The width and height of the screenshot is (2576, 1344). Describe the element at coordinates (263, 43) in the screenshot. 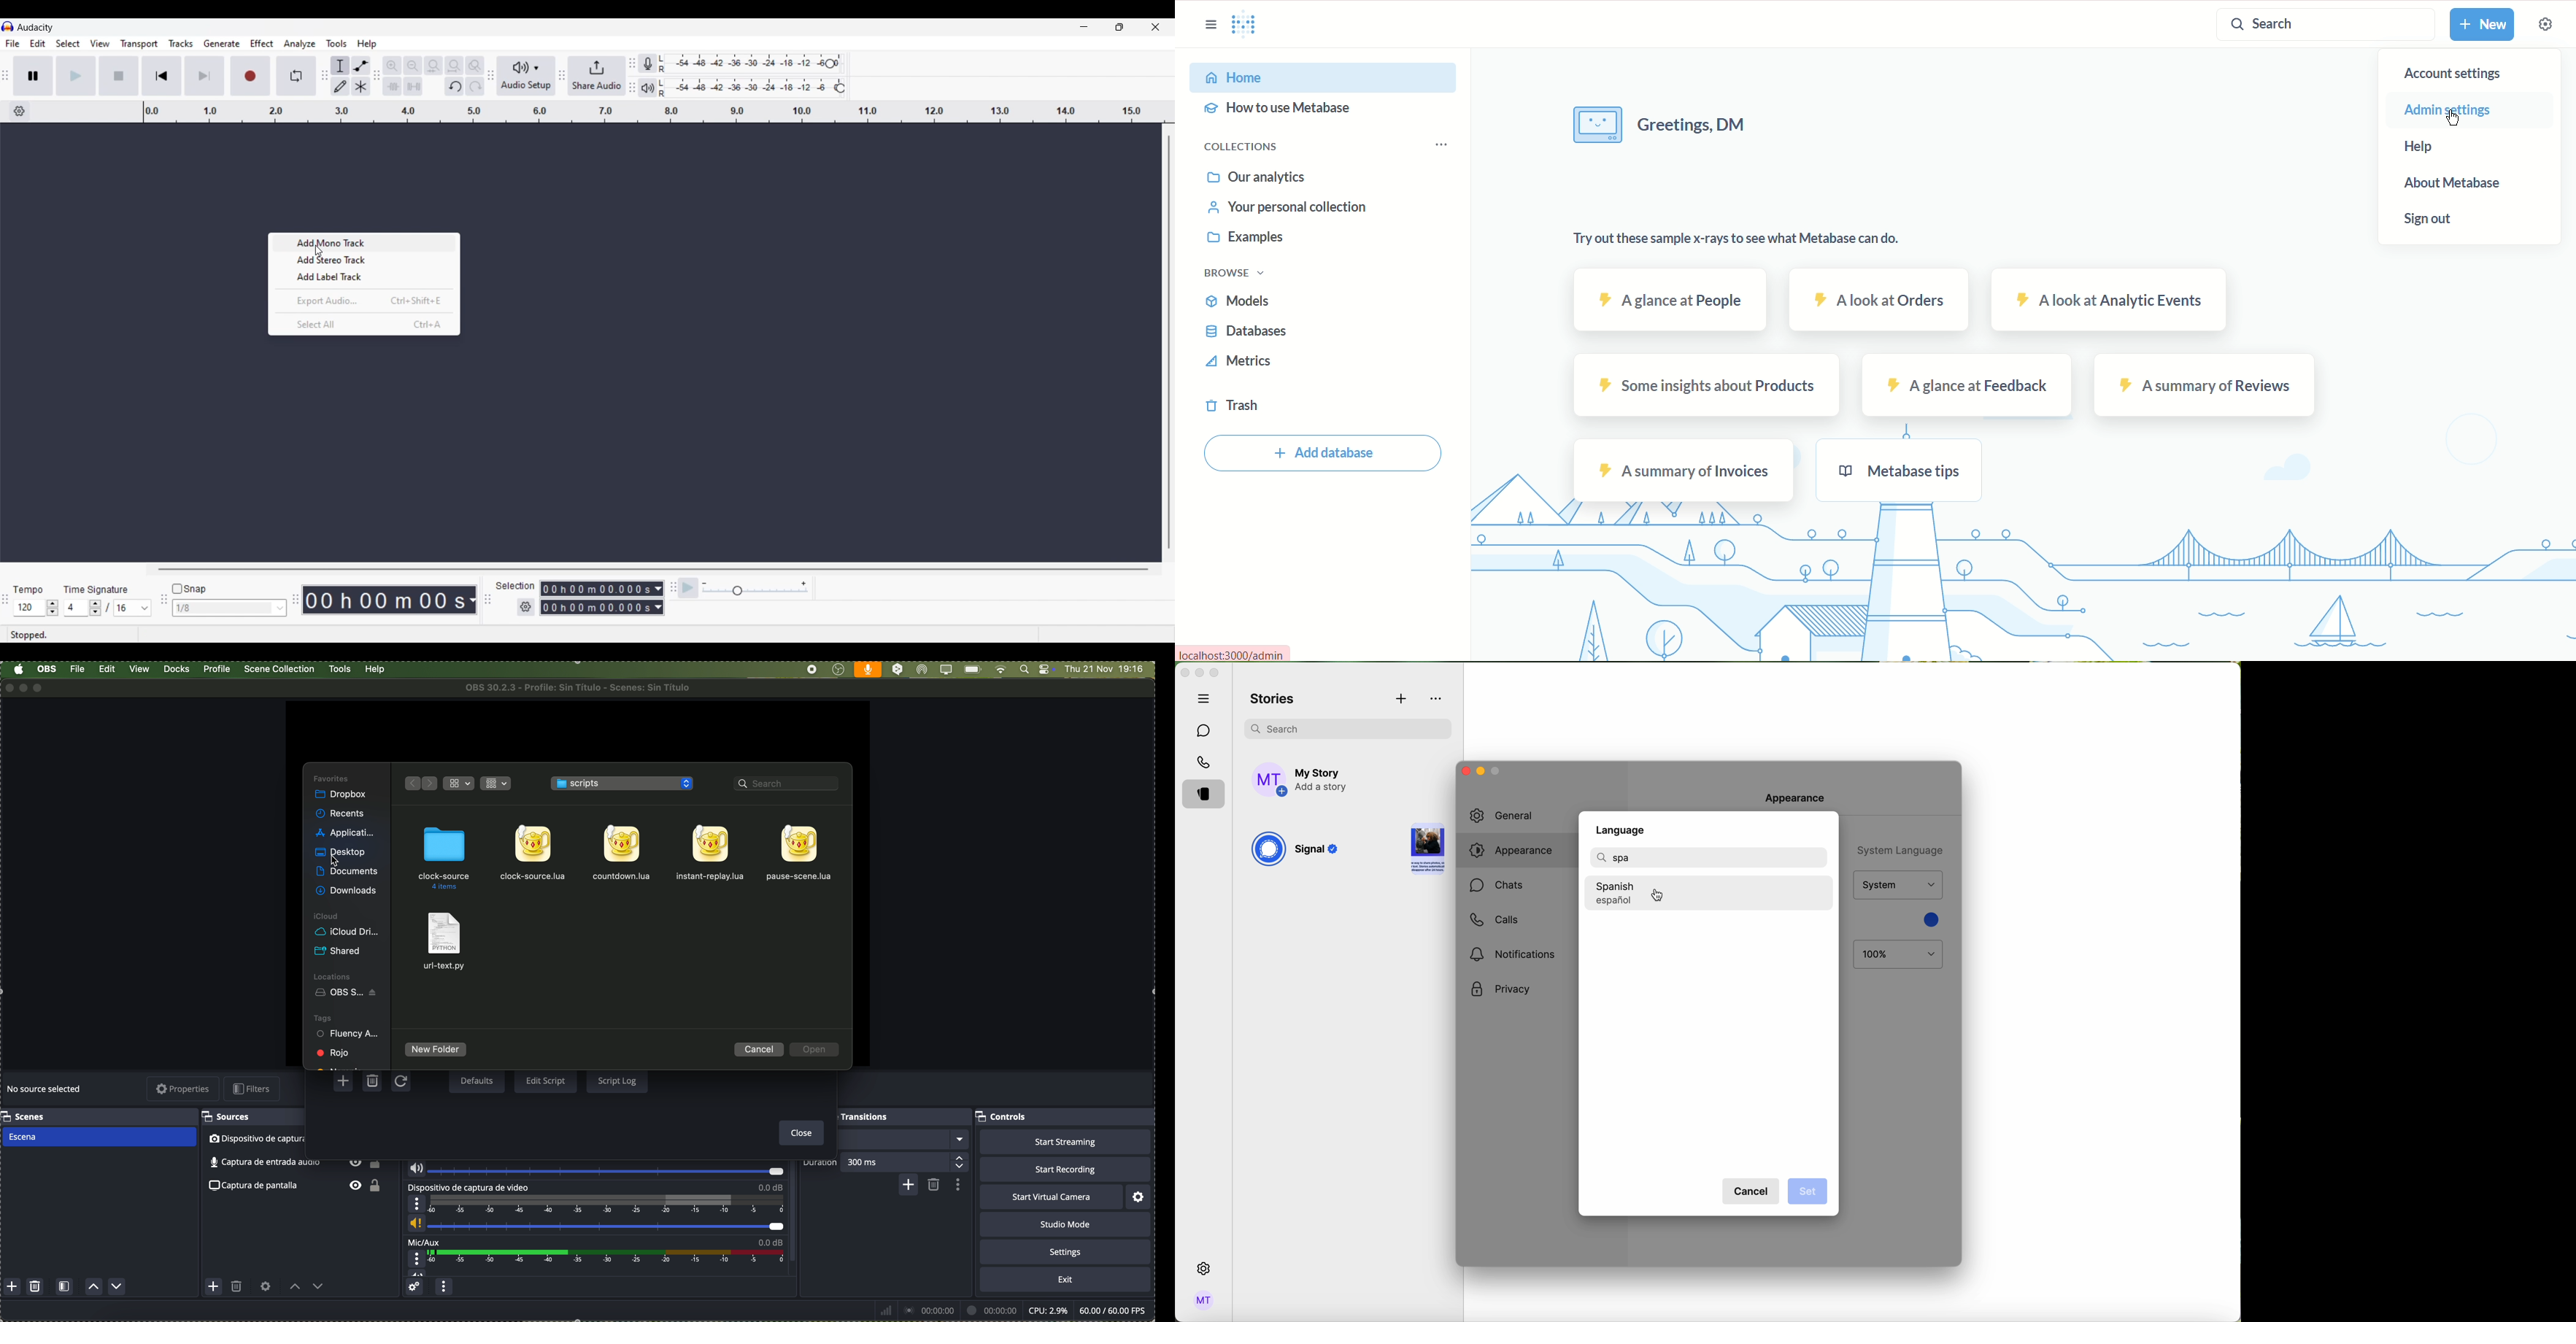

I see `Effect menu` at that location.